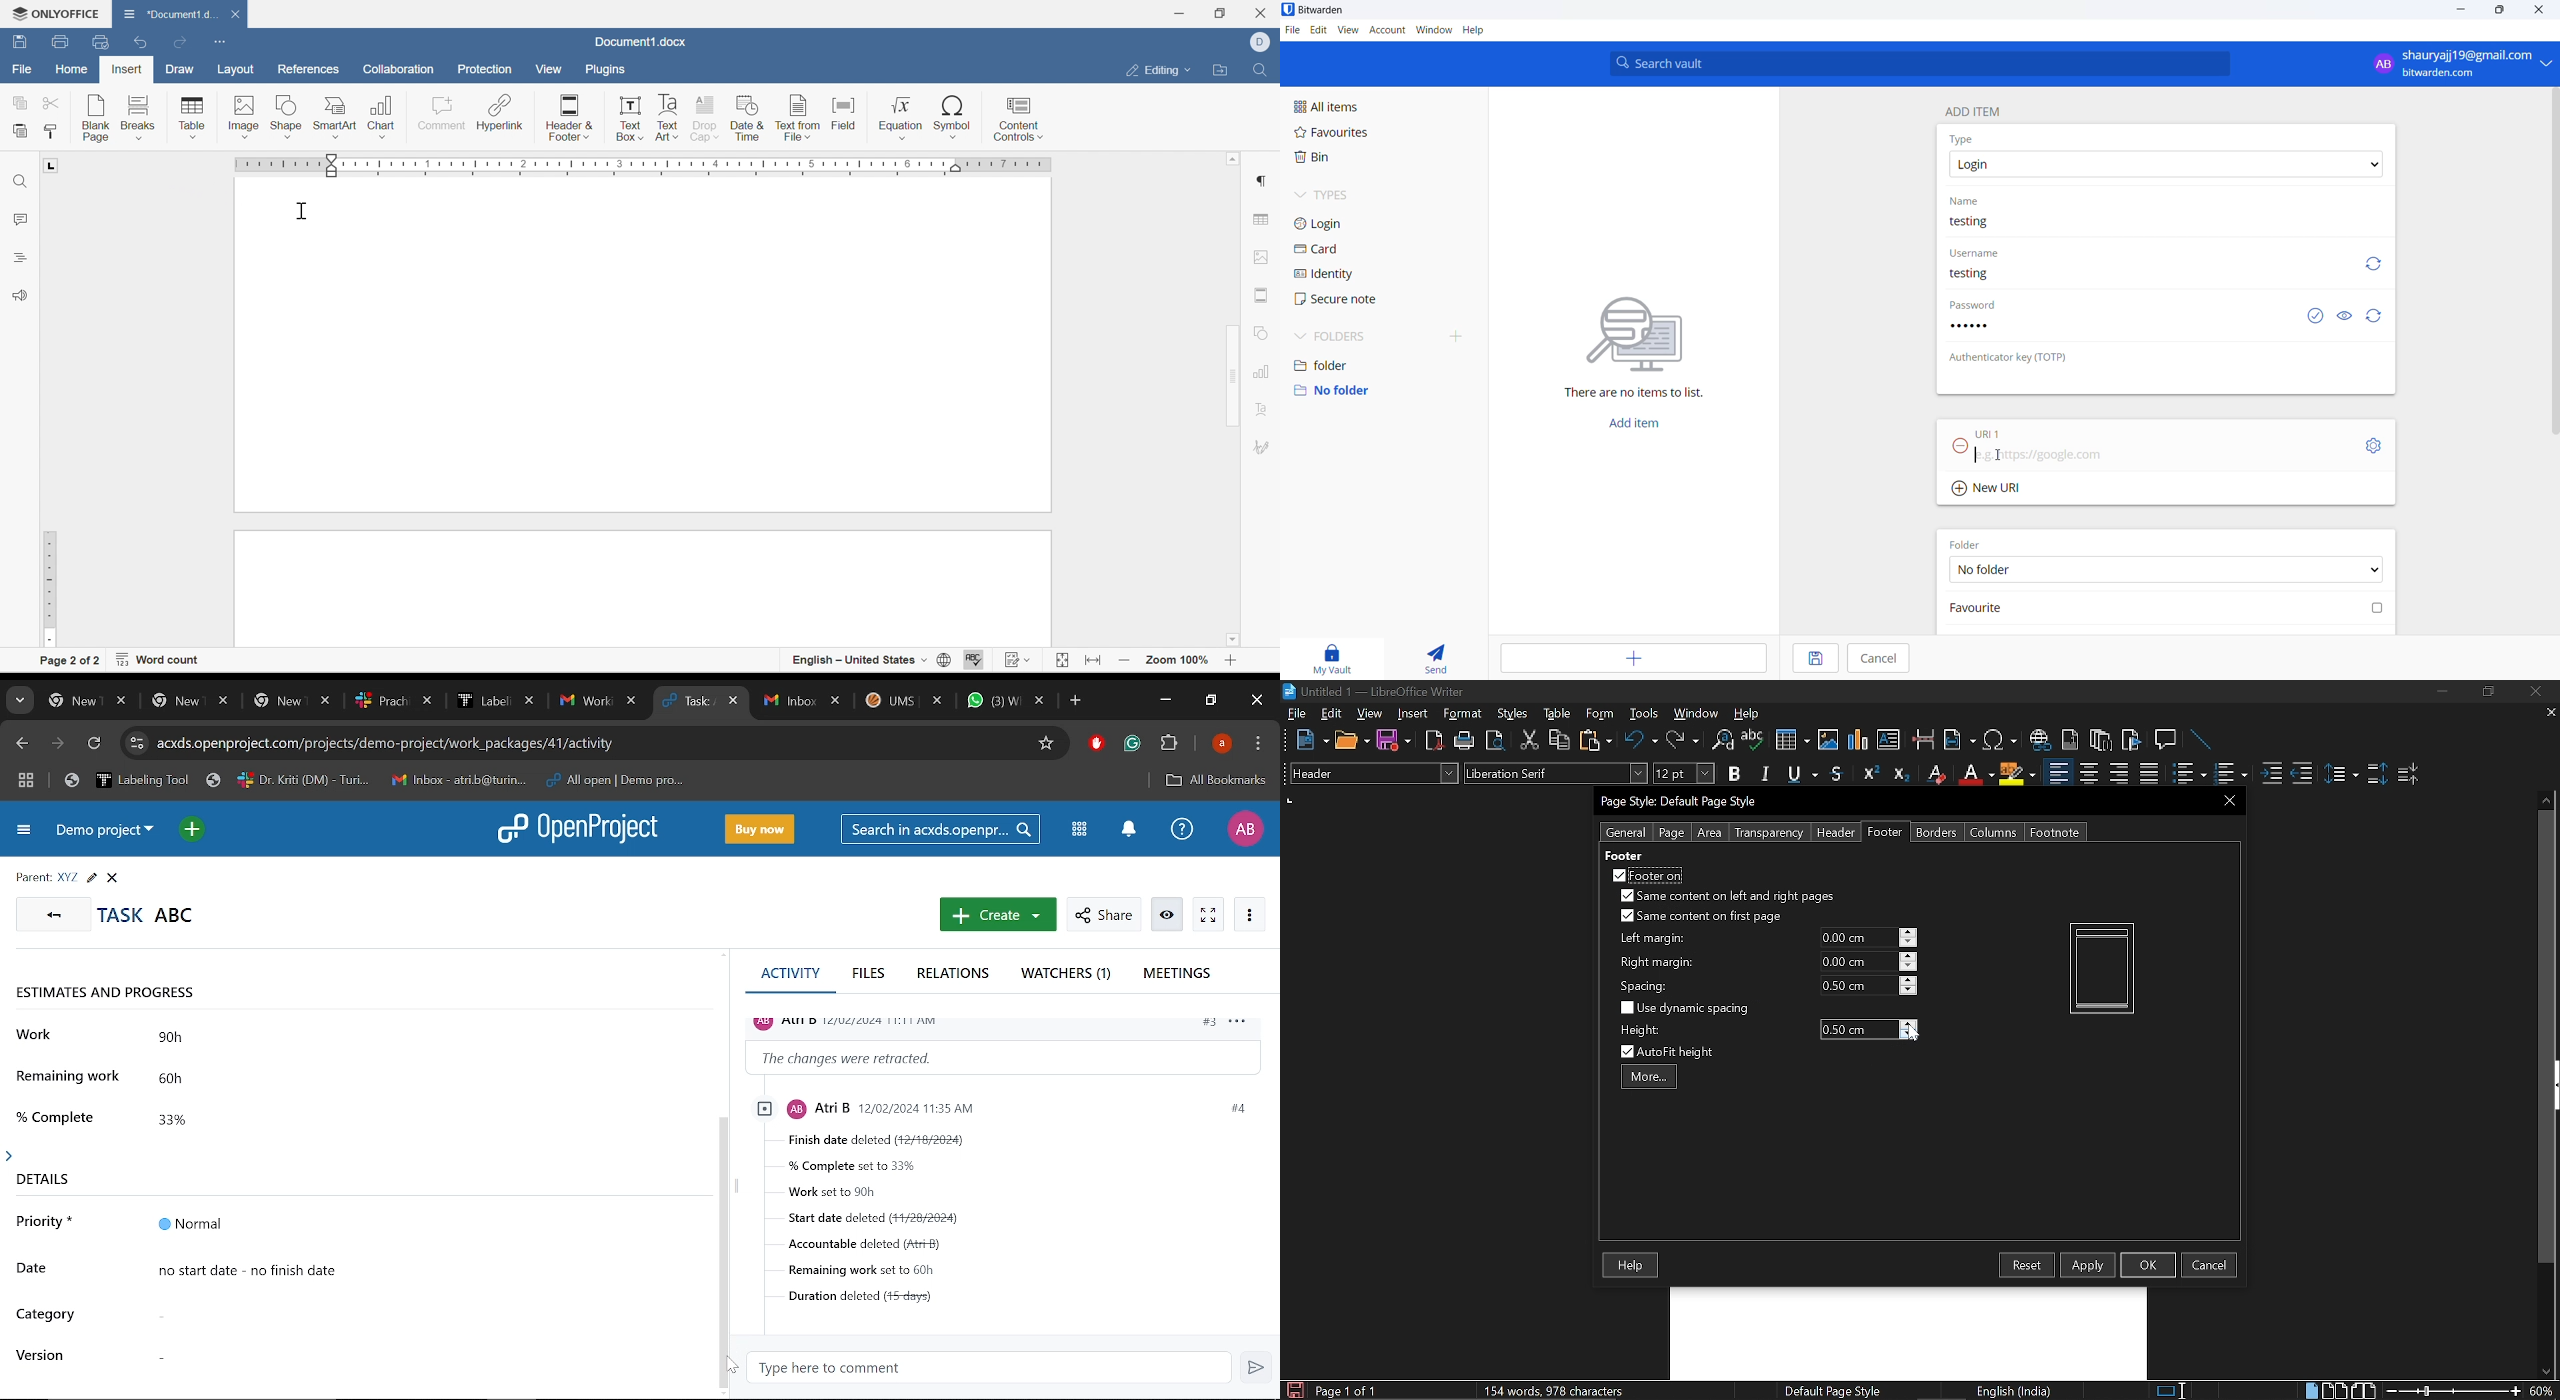  What do you see at coordinates (1208, 1024) in the screenshot?
I see `#3` at bounding box center [1208, 1024].